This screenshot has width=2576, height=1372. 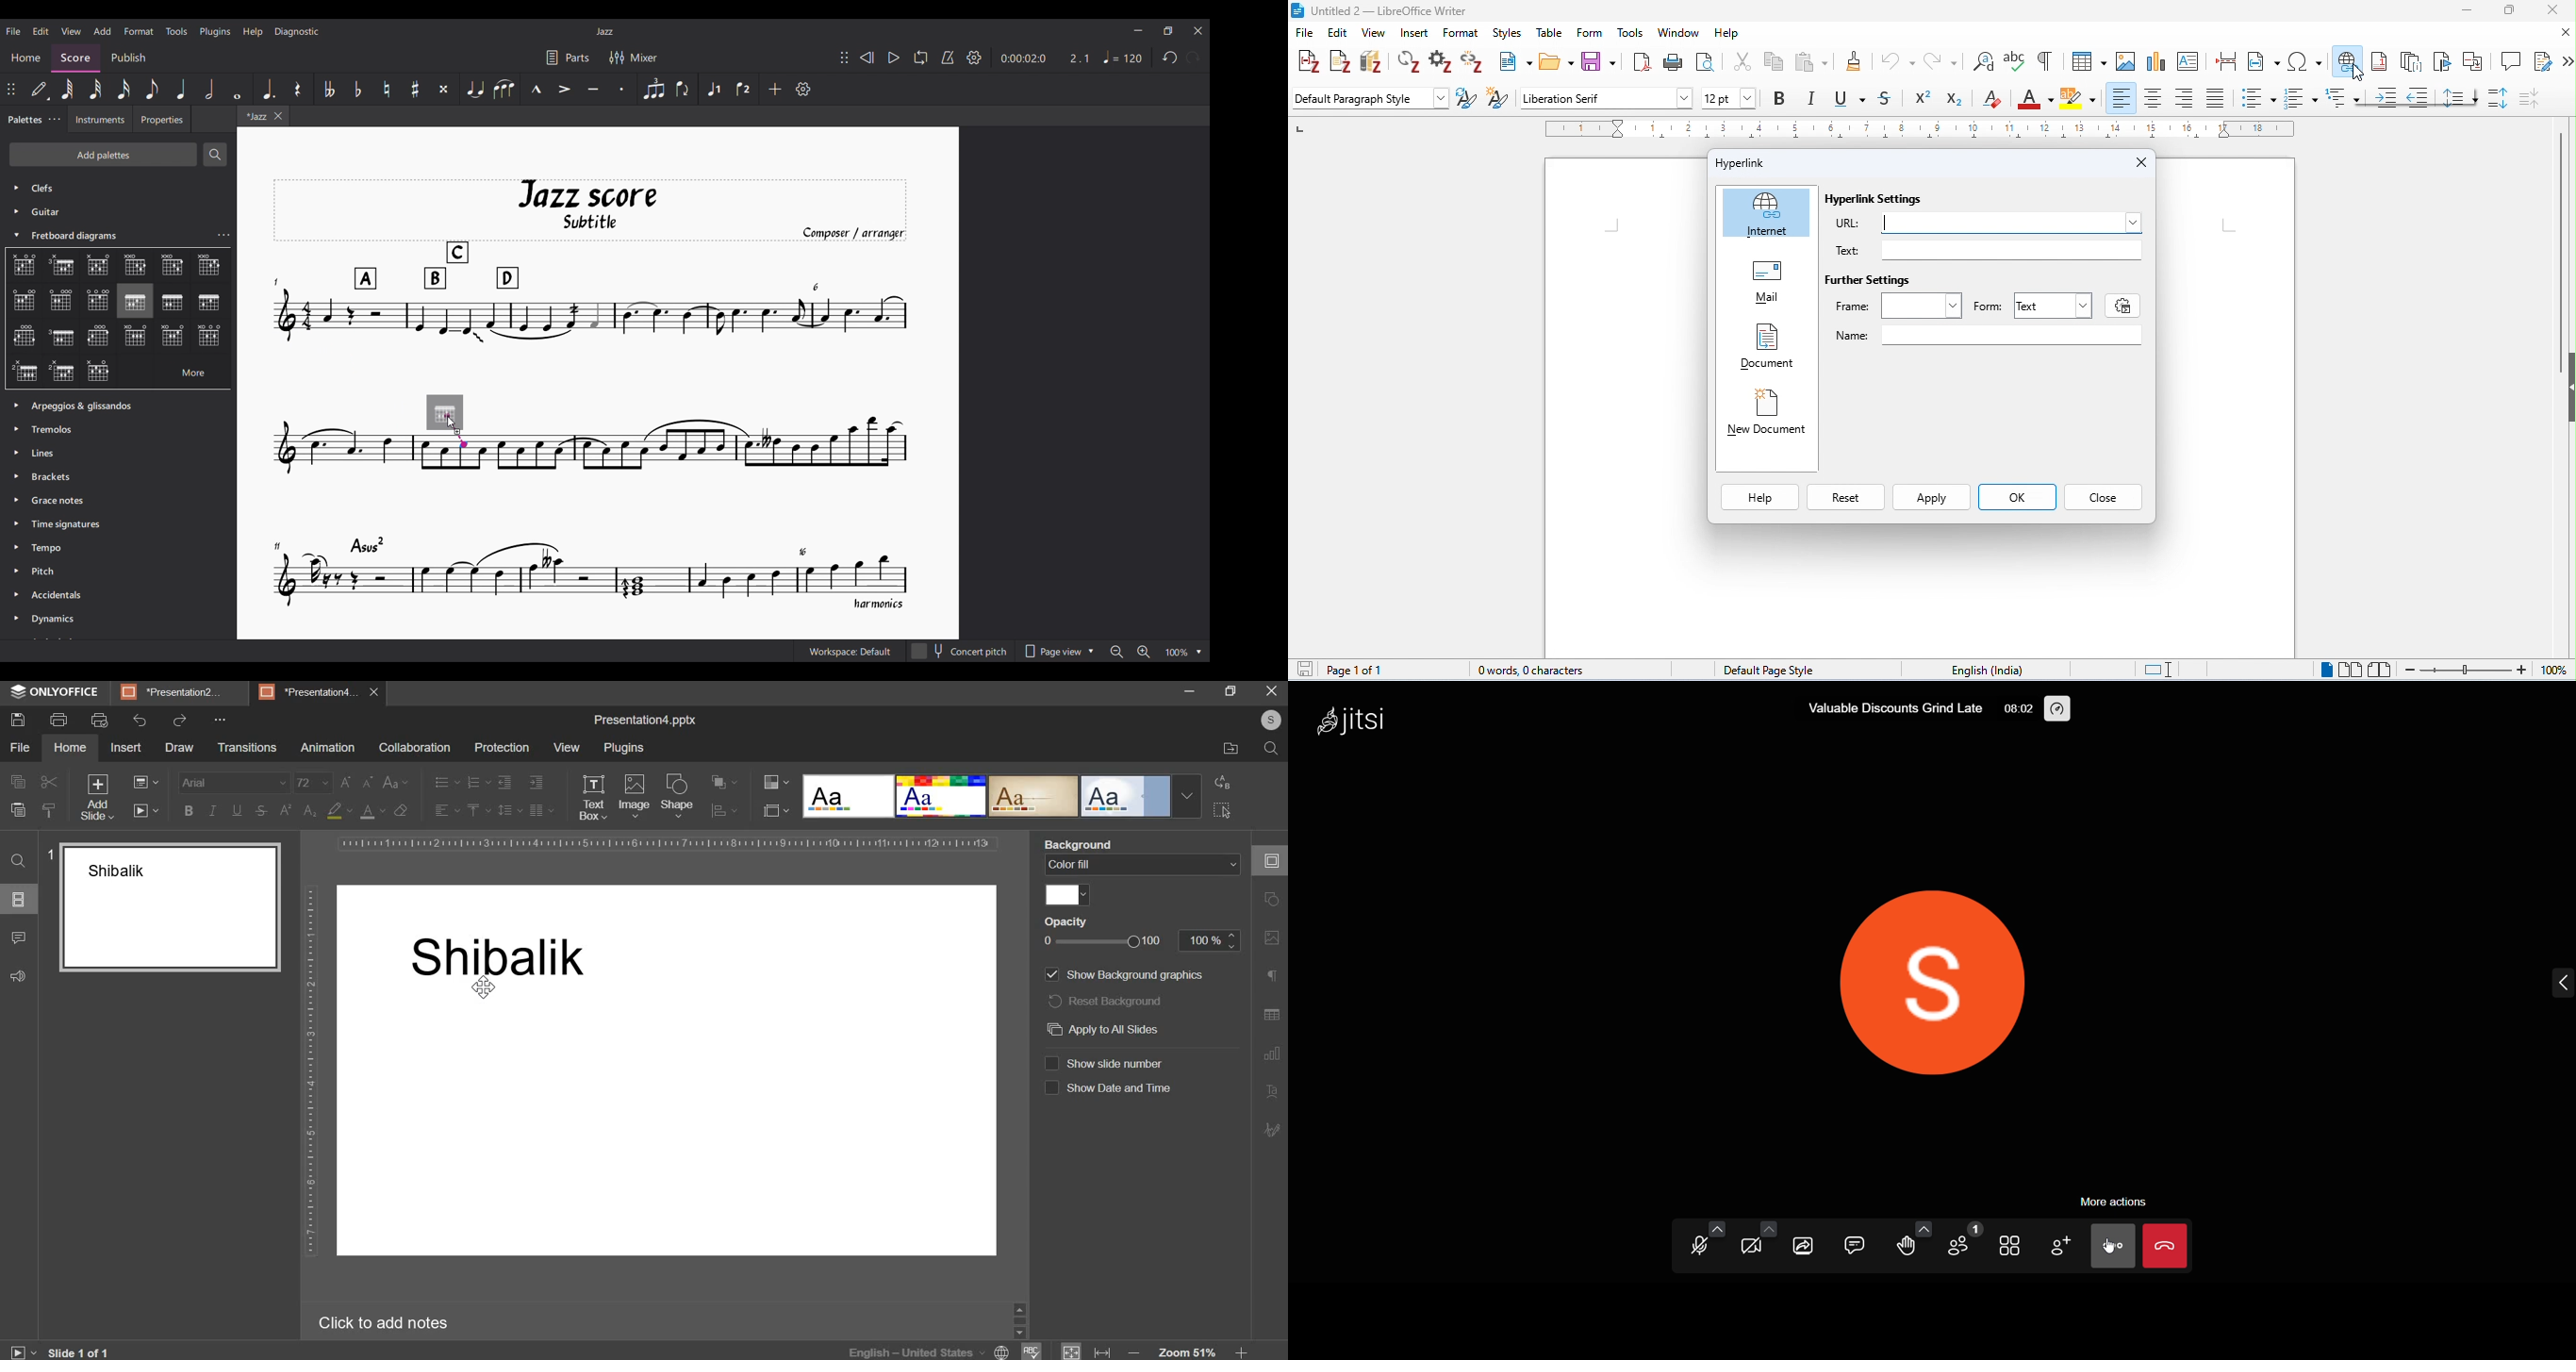 What do you see at coordinates (102, 154) in the screenshot?
I see `Add palettes` at bounding box center [102, 154].